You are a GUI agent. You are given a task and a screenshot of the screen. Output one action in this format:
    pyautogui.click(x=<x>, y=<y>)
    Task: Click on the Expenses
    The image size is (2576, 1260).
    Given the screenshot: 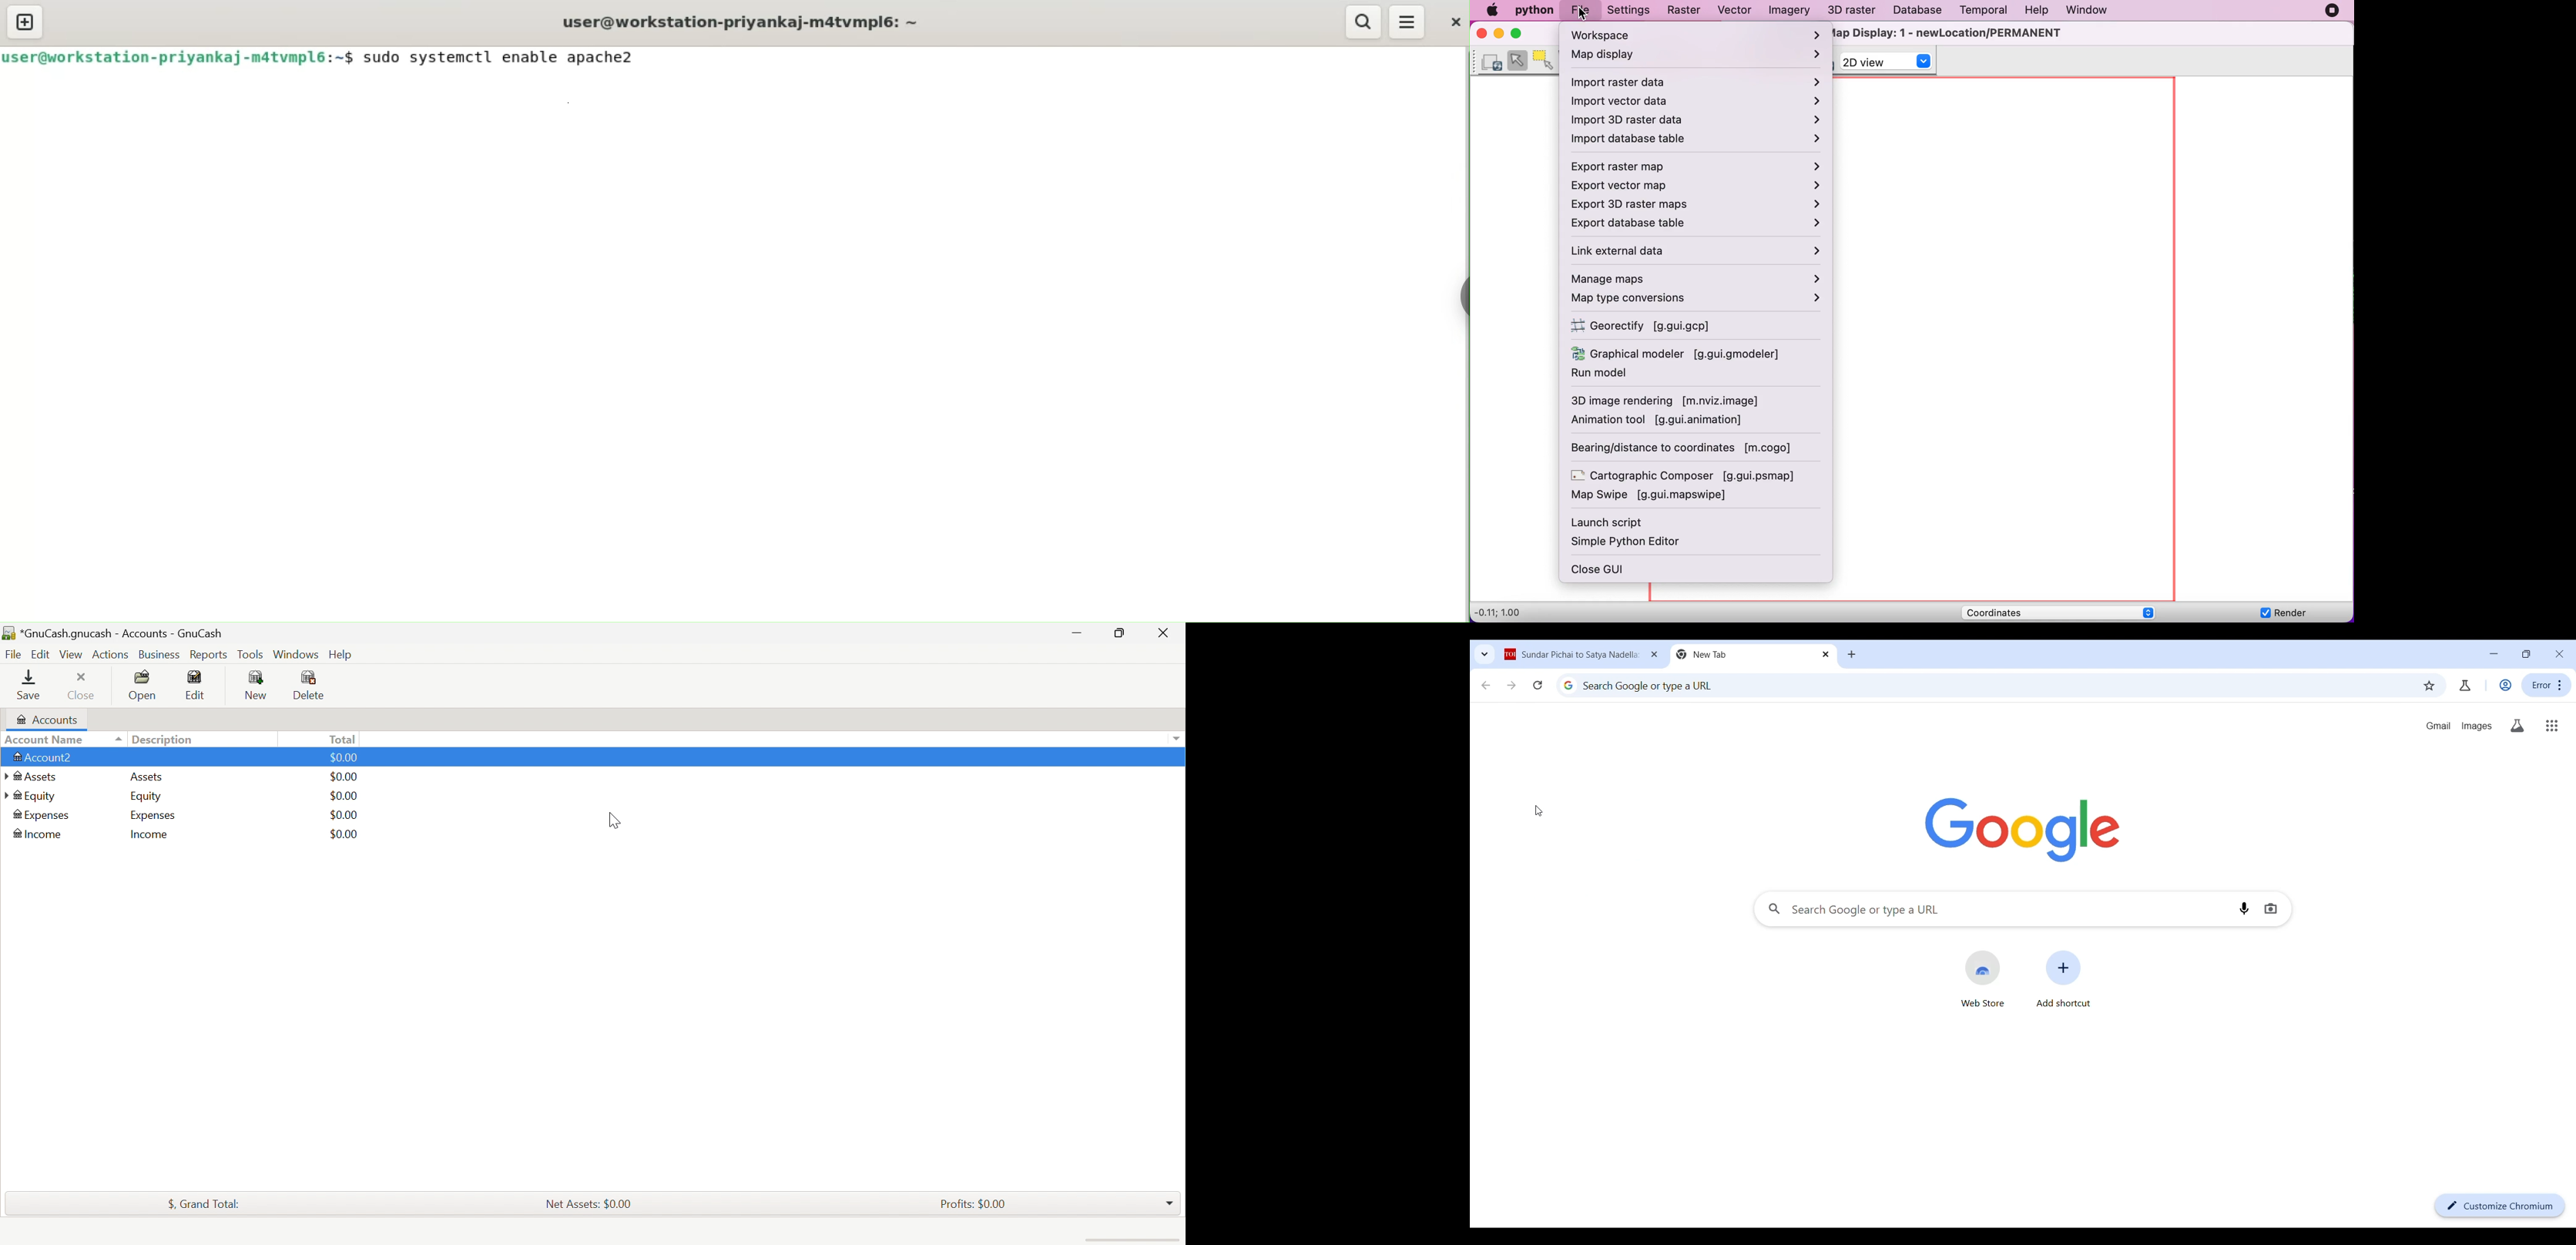 What is the action you would take?
    pyautogui.click(x=153, y=817)
    